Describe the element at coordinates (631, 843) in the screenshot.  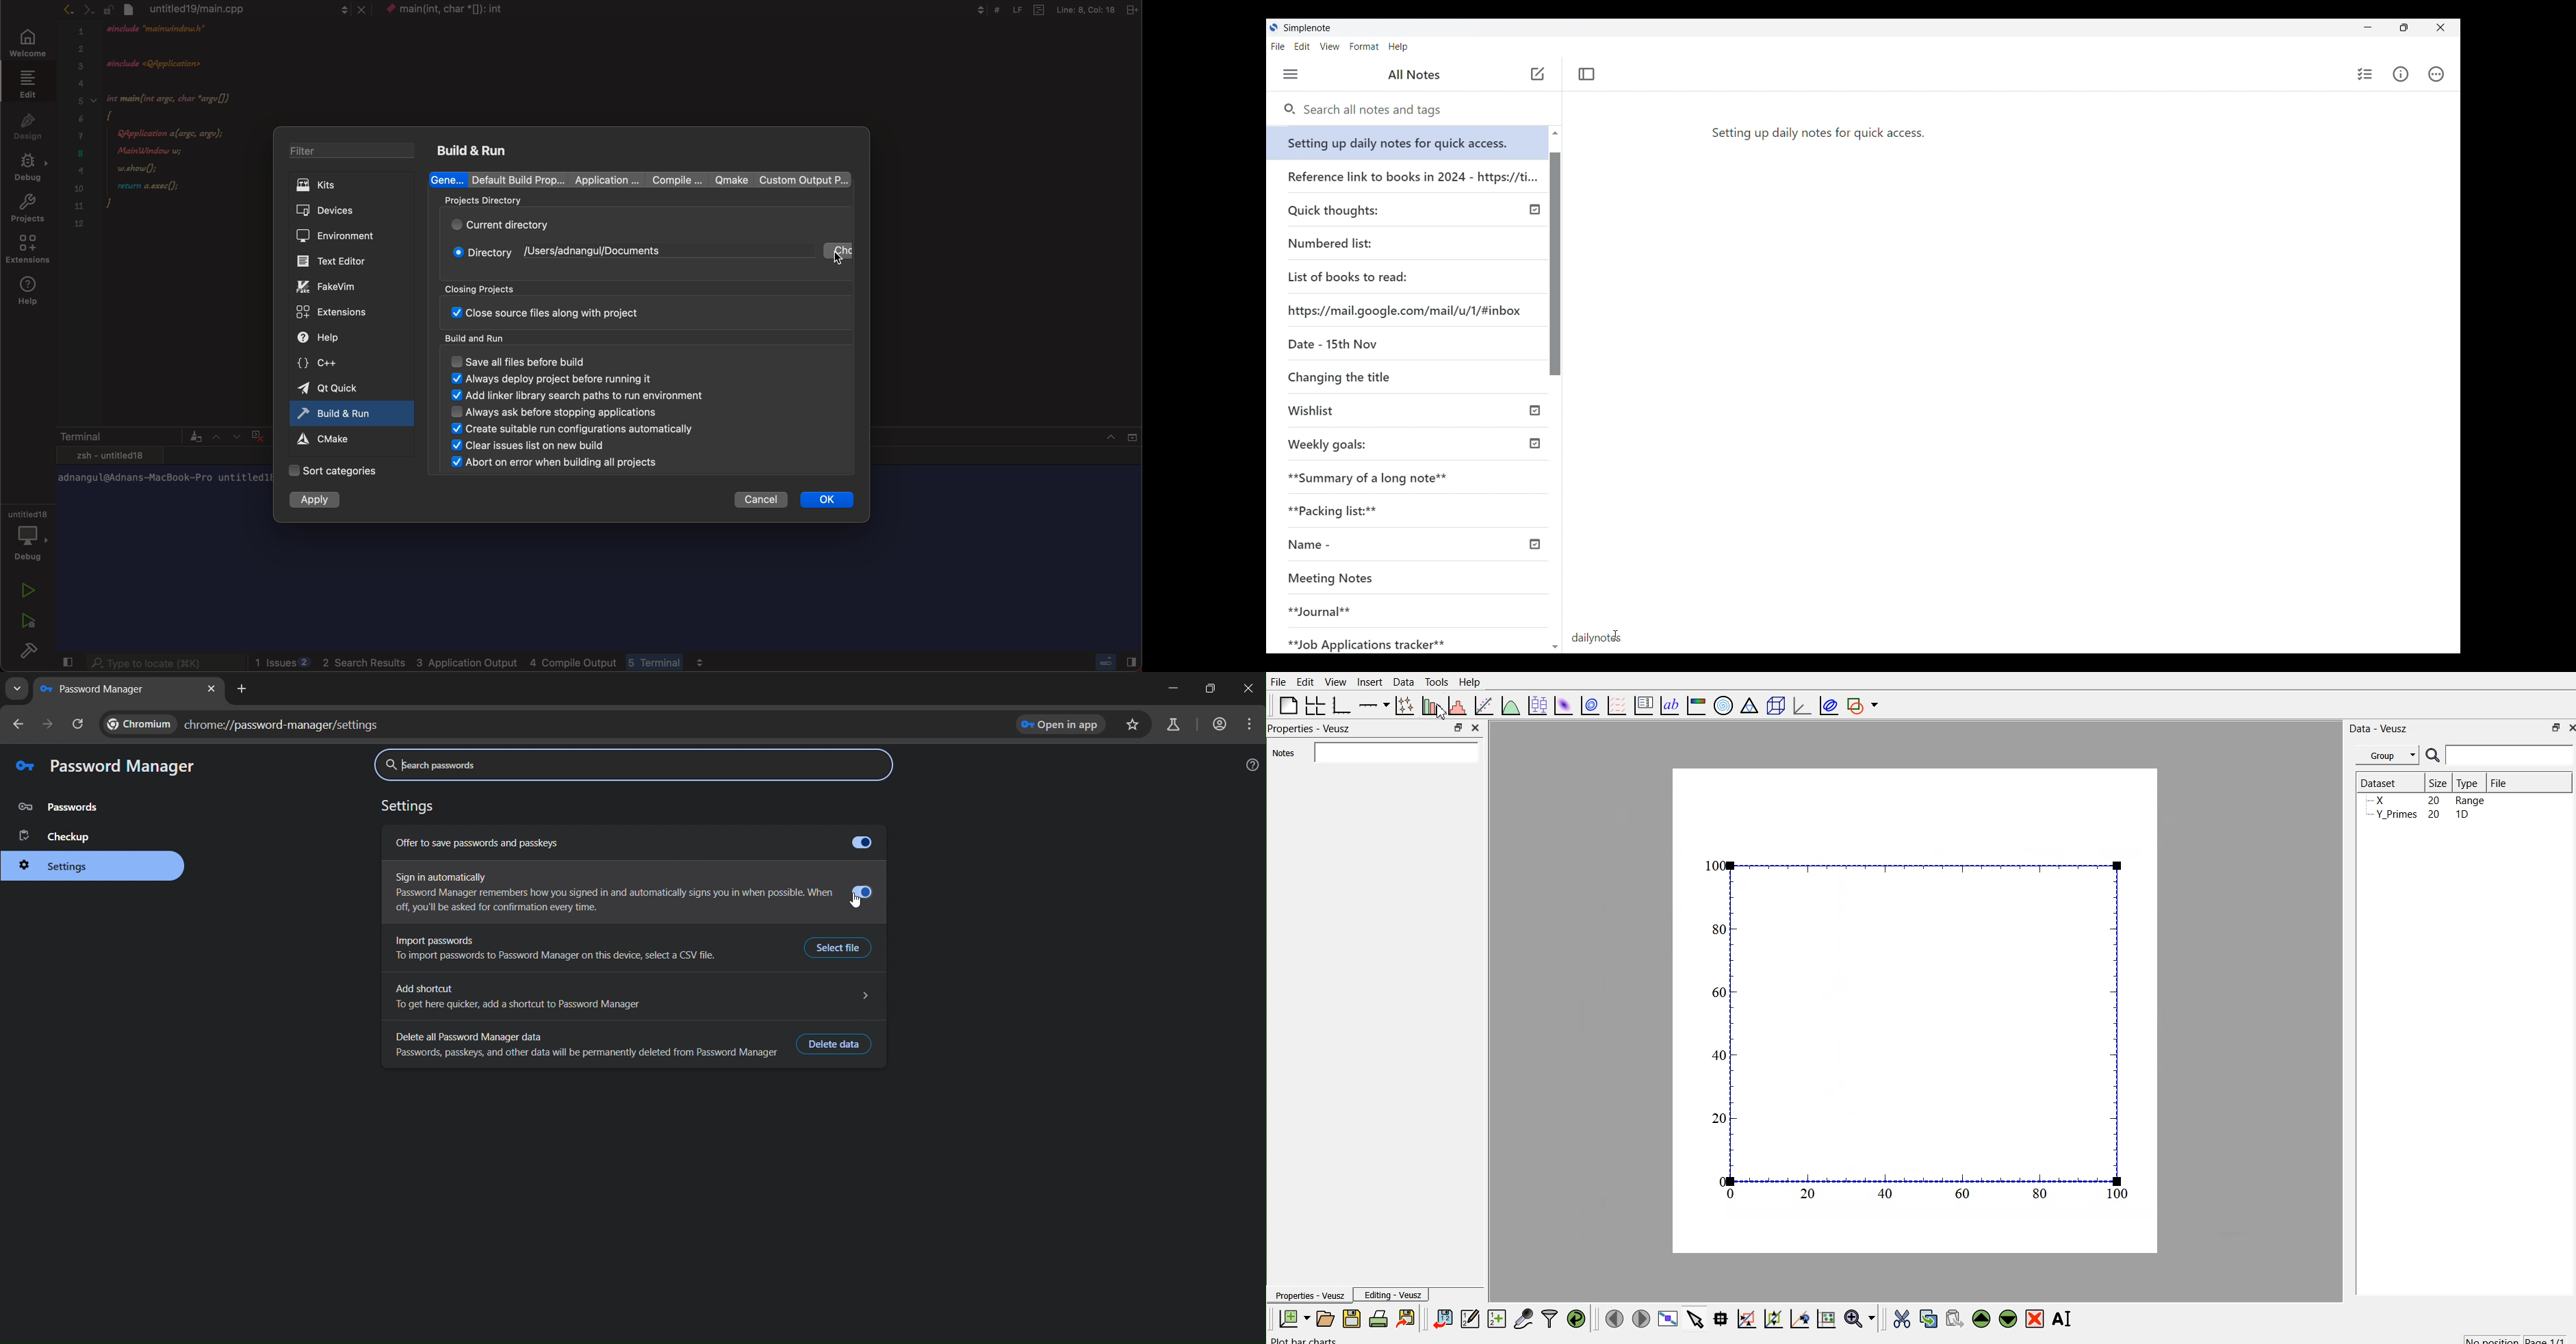
I see `Offer to save passwords and passkeys` at that location.